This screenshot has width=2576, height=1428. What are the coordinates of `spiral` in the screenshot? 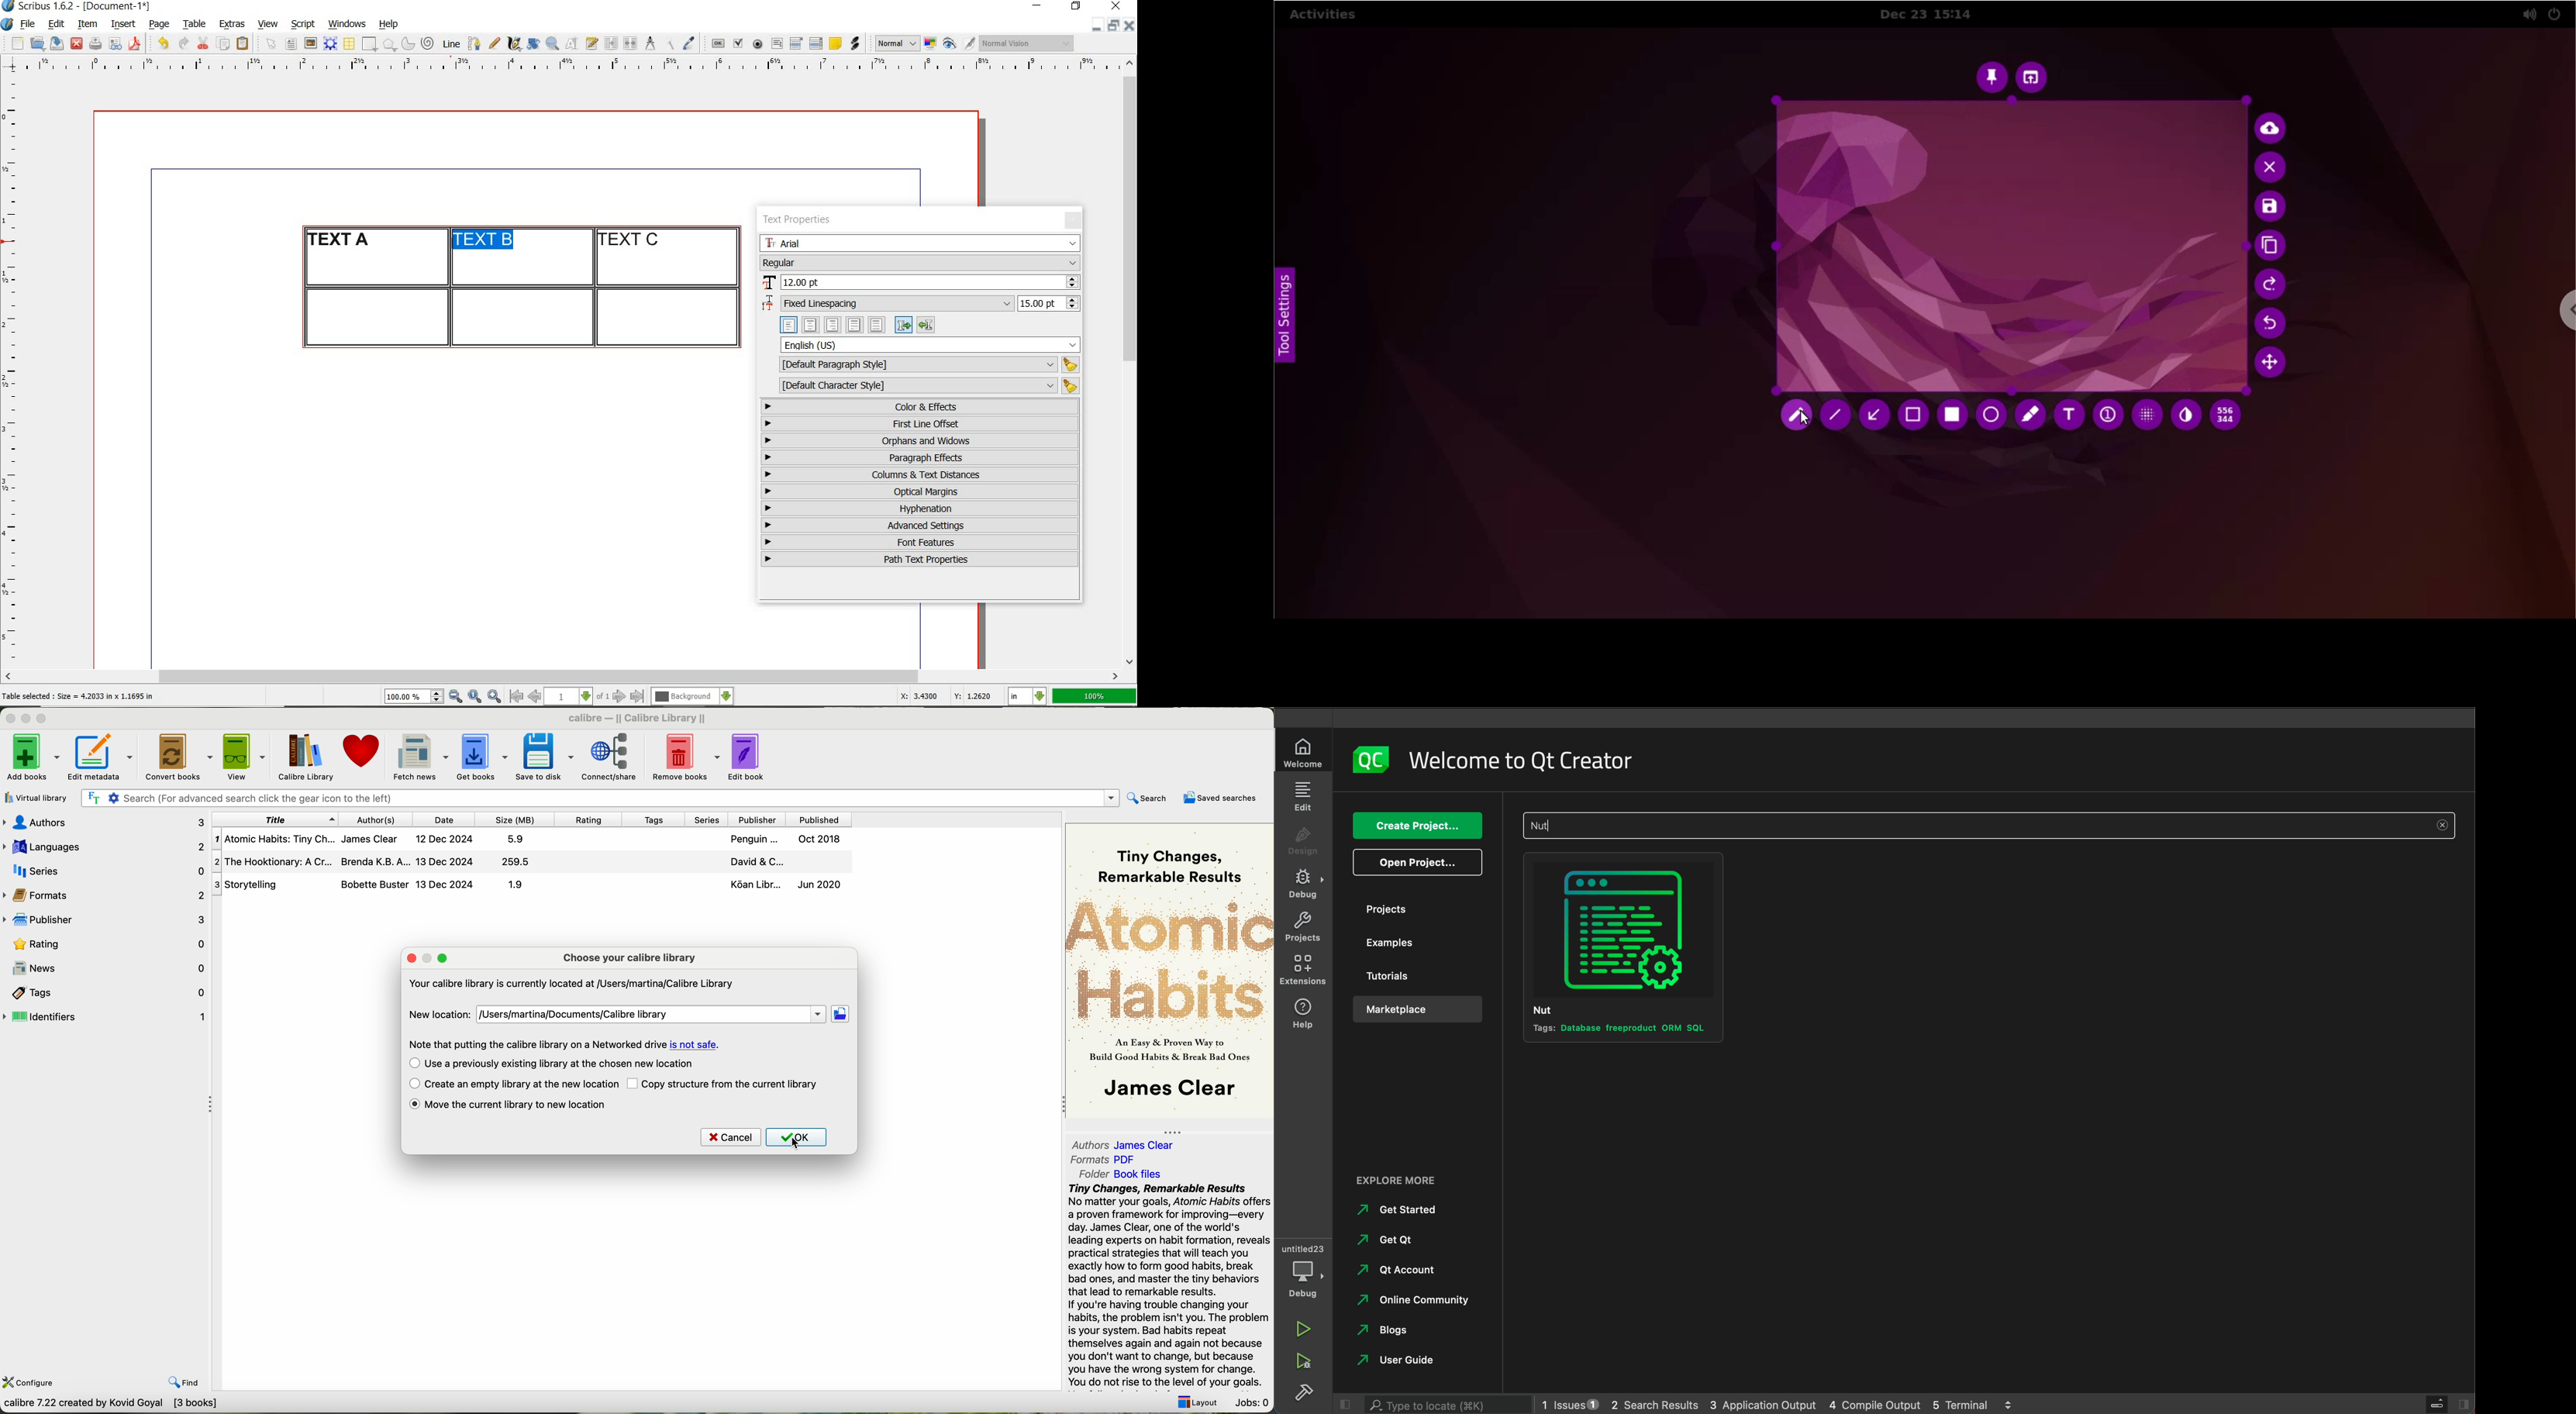 It's located at (429, 43).